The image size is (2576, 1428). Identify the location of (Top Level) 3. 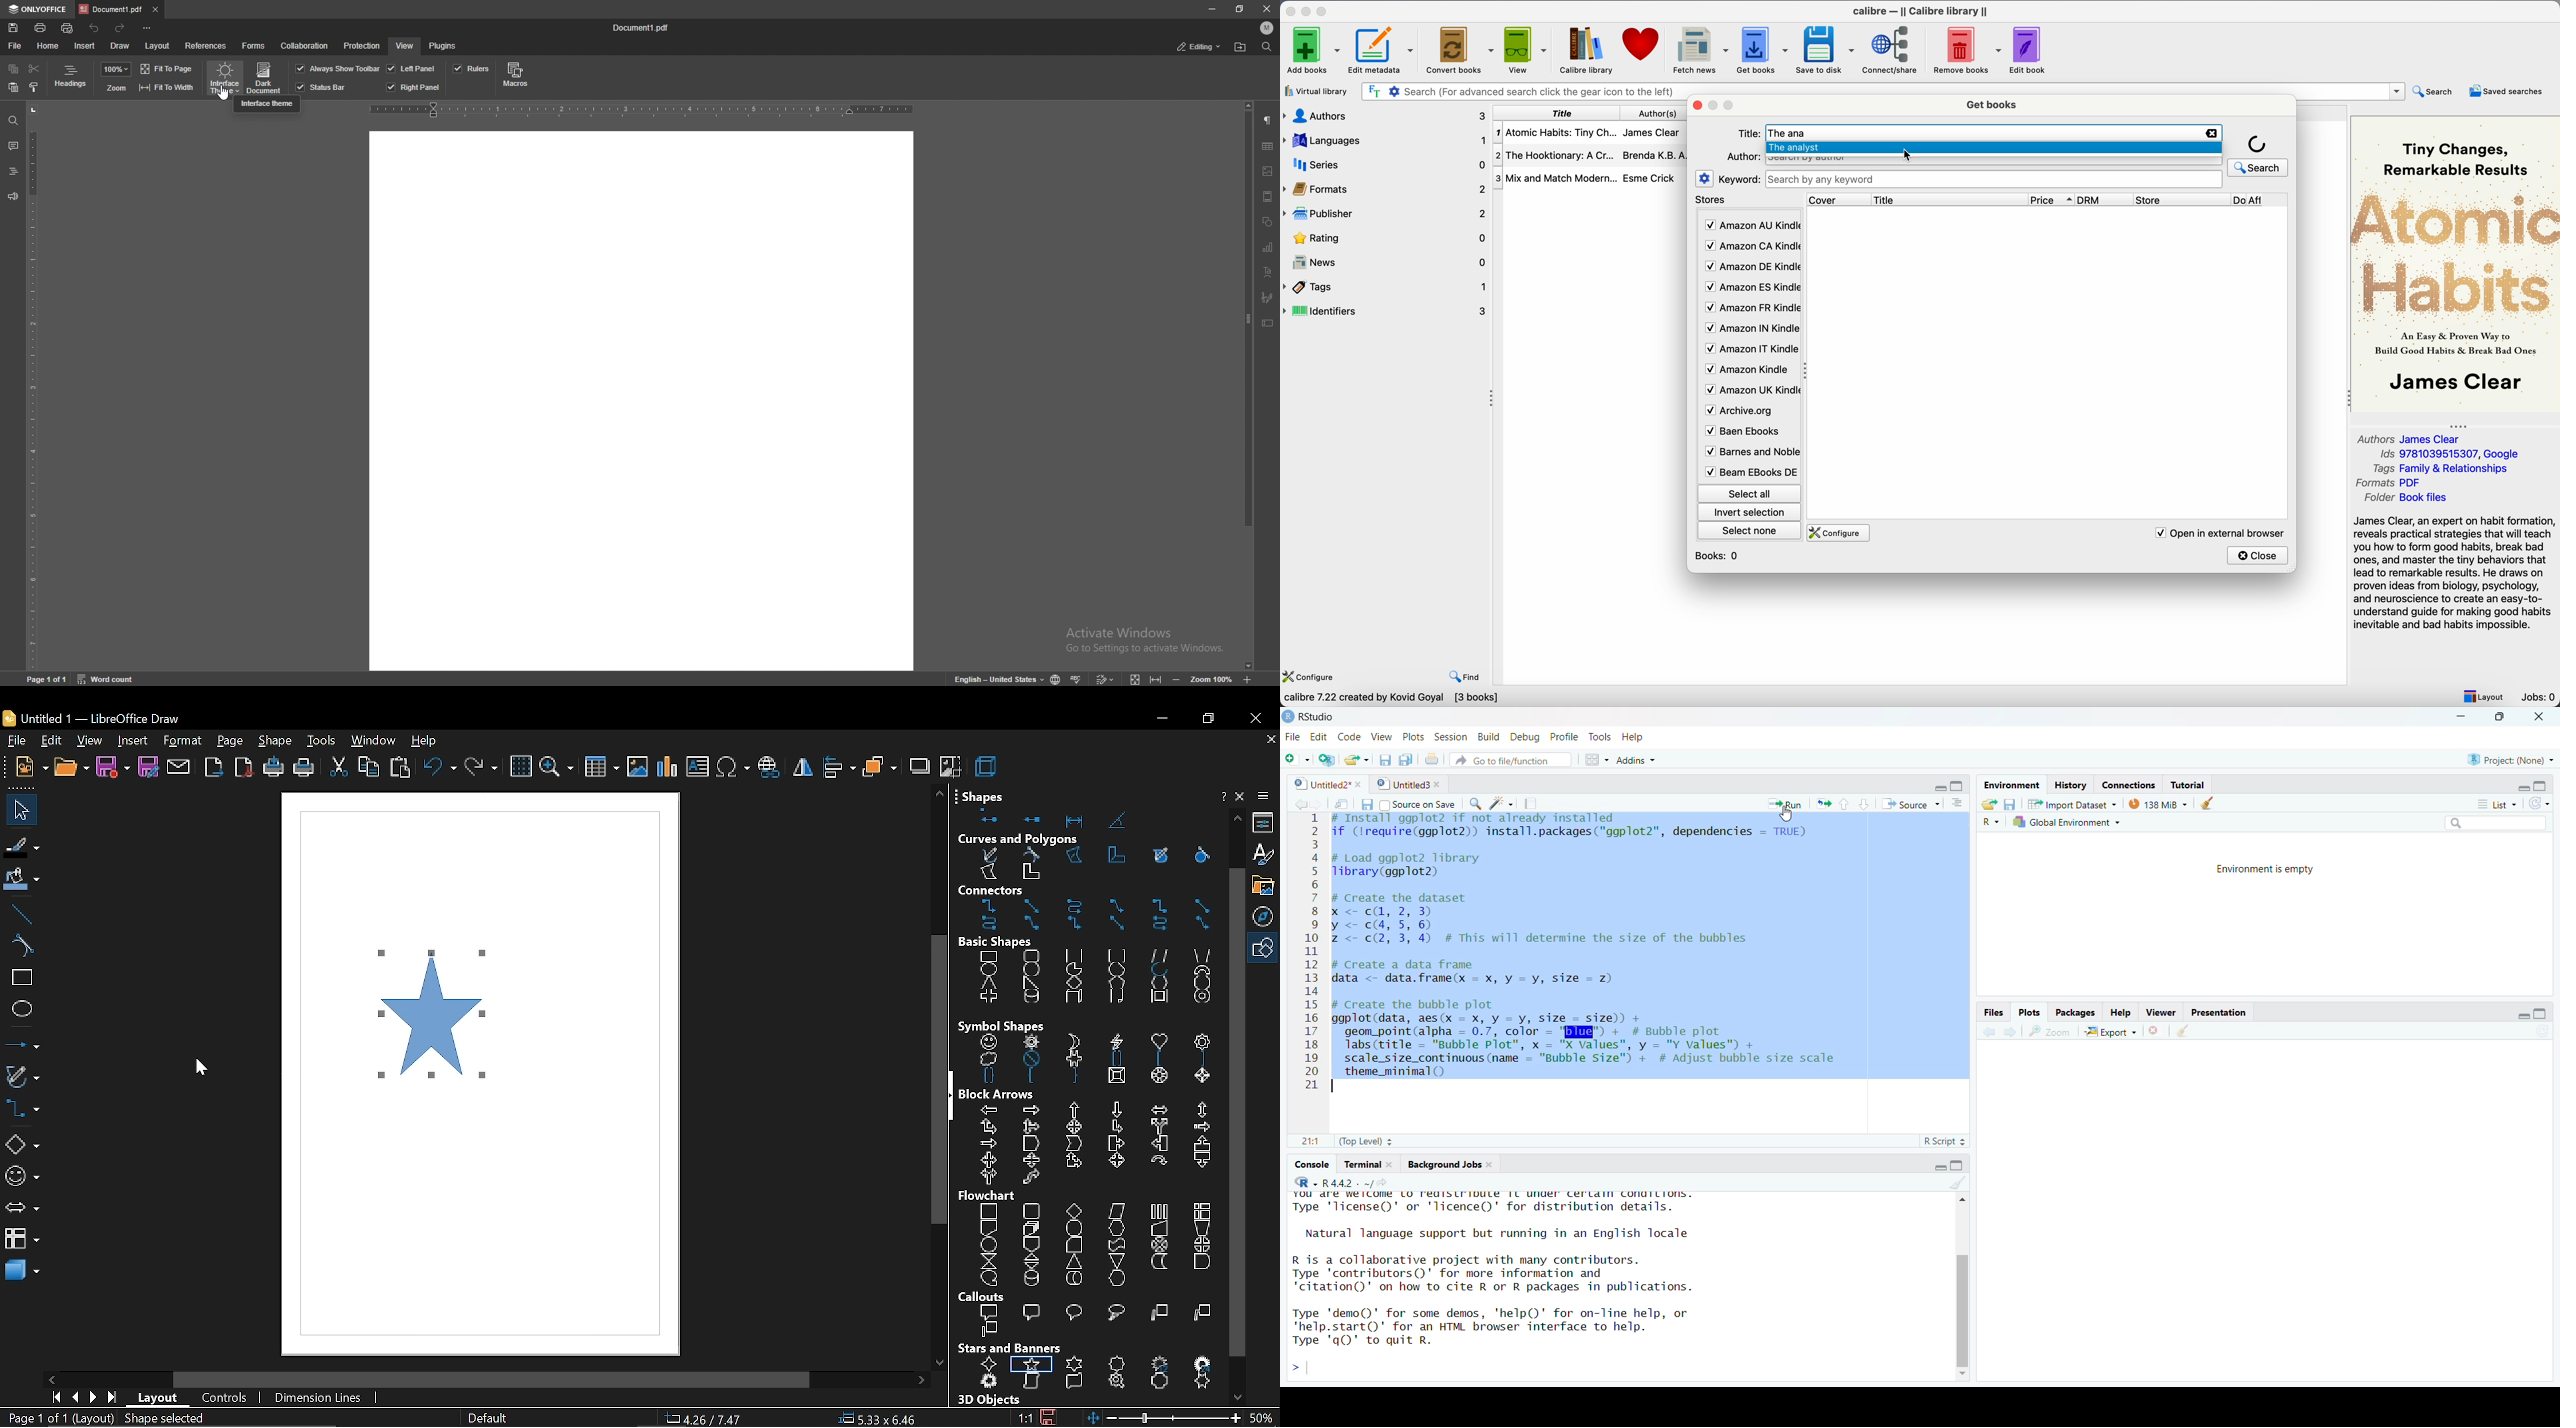
(1358, 1143).